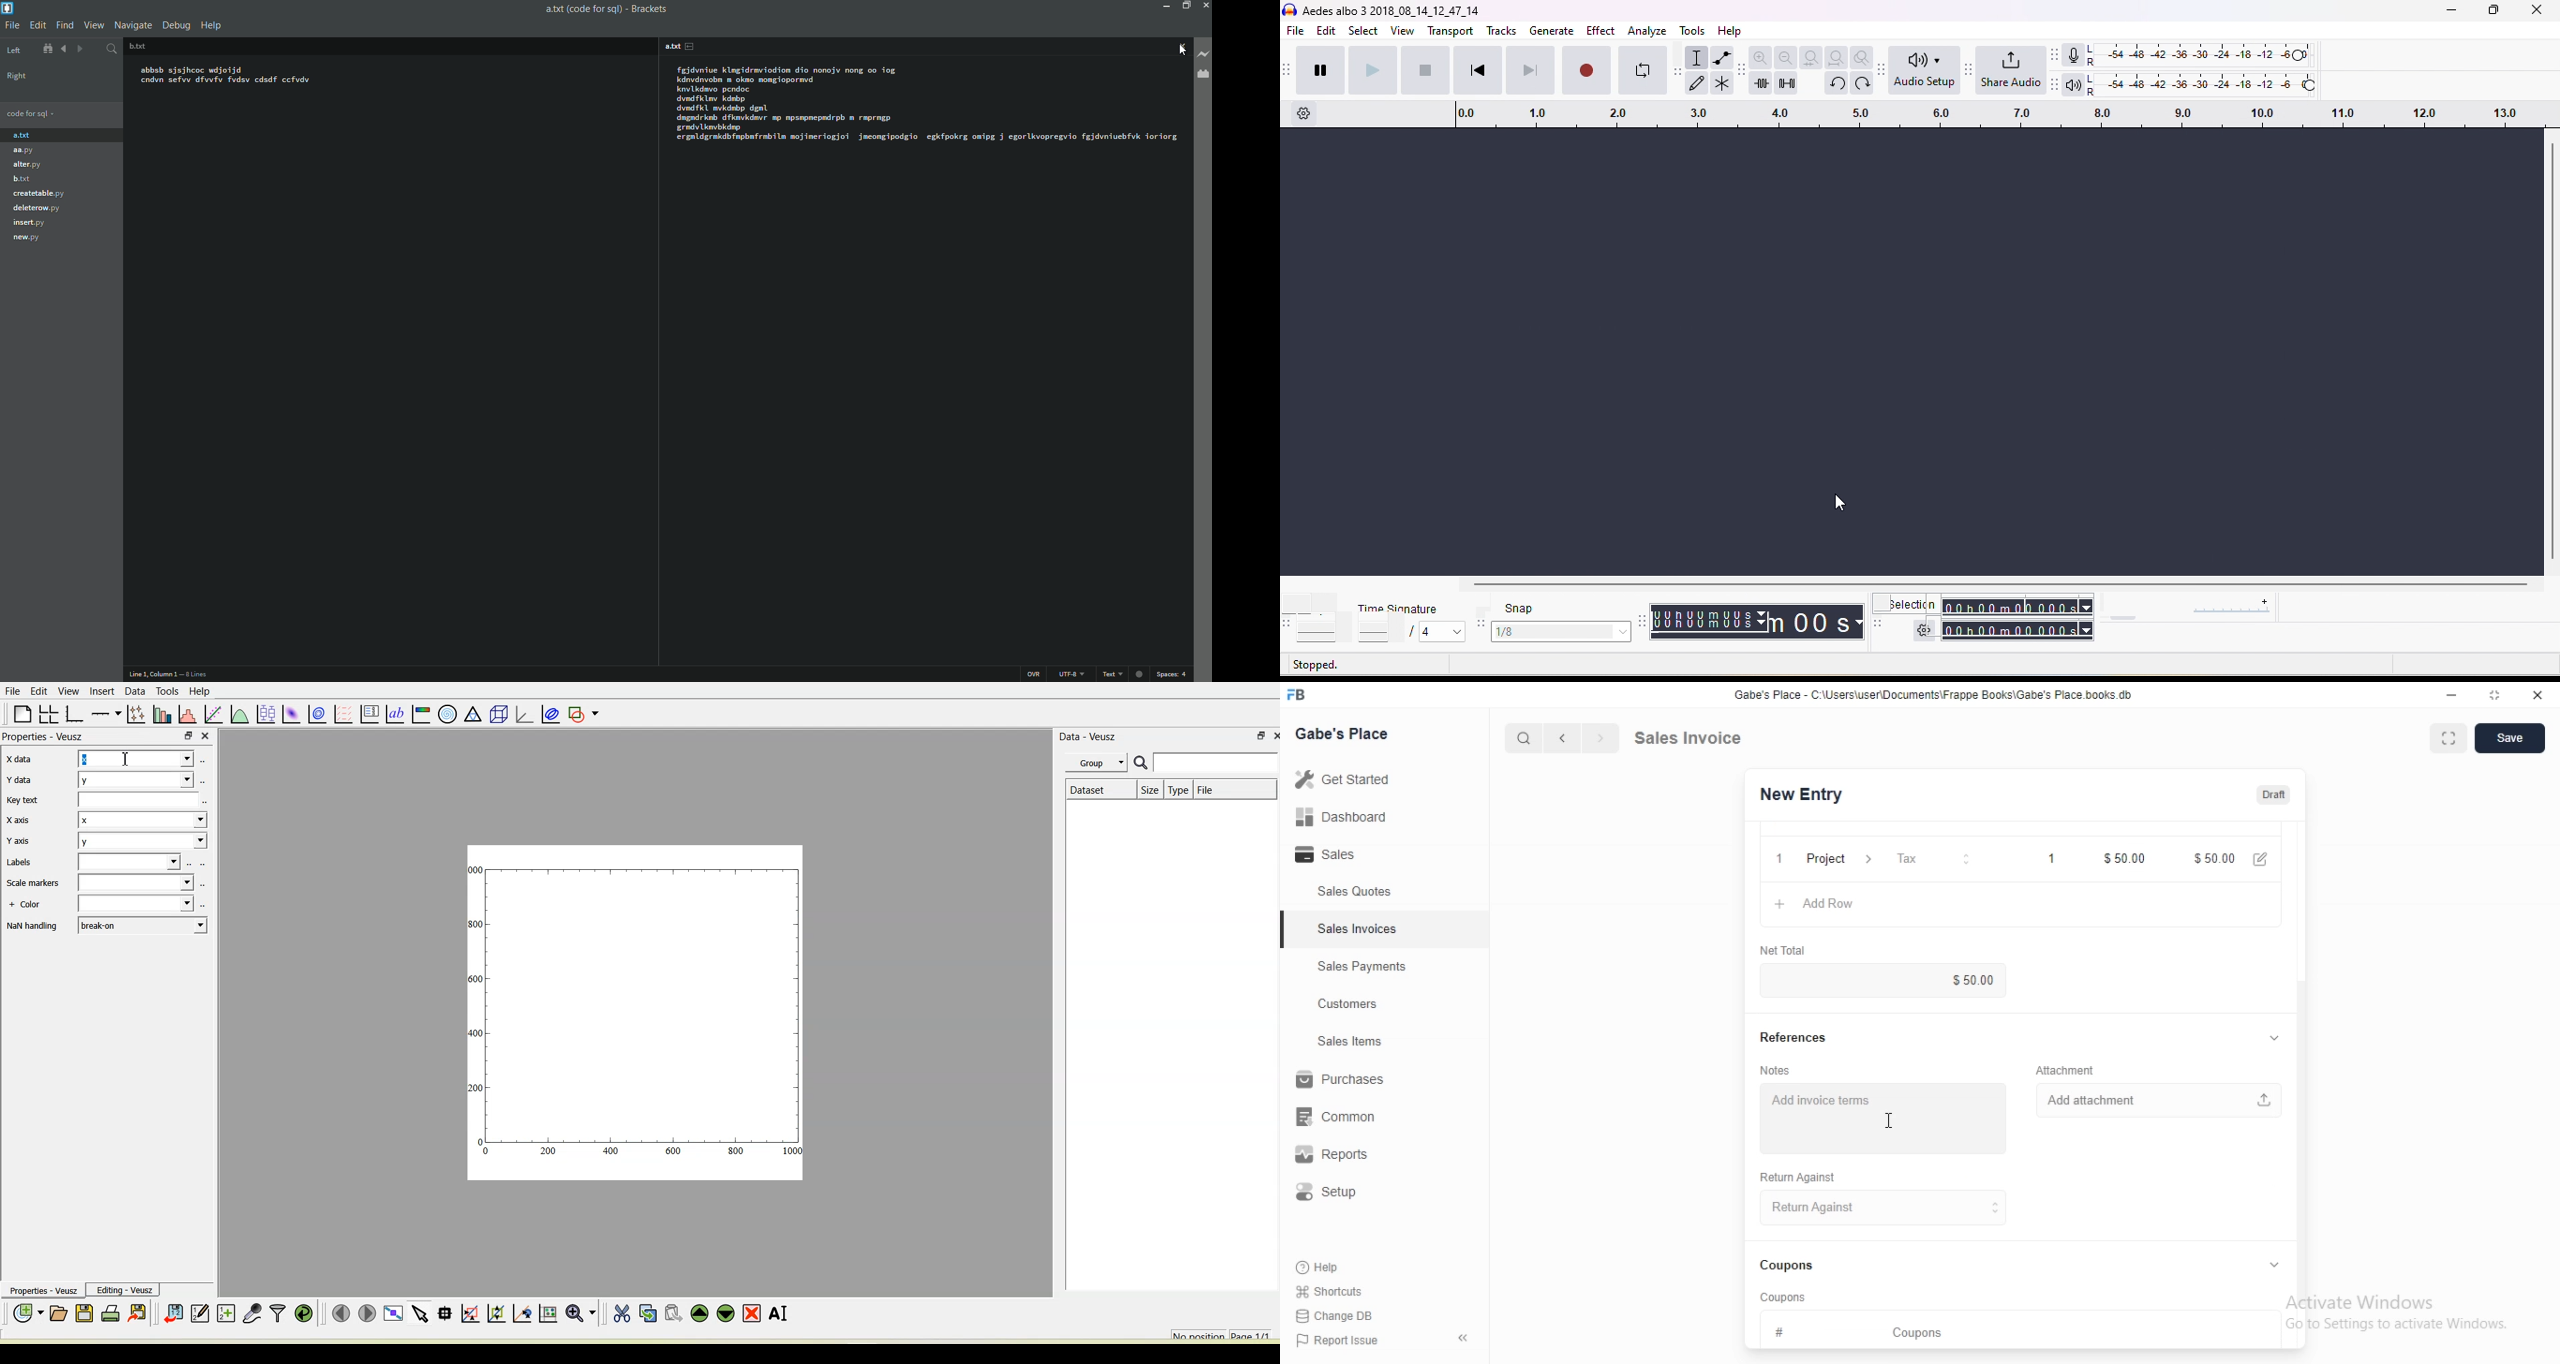 This screenshot has width=2576, height=1372. What do you see at coordinates (1349, 823) in the screenshot?
I see `all Dashboard` at bounding box center [1349, 823].